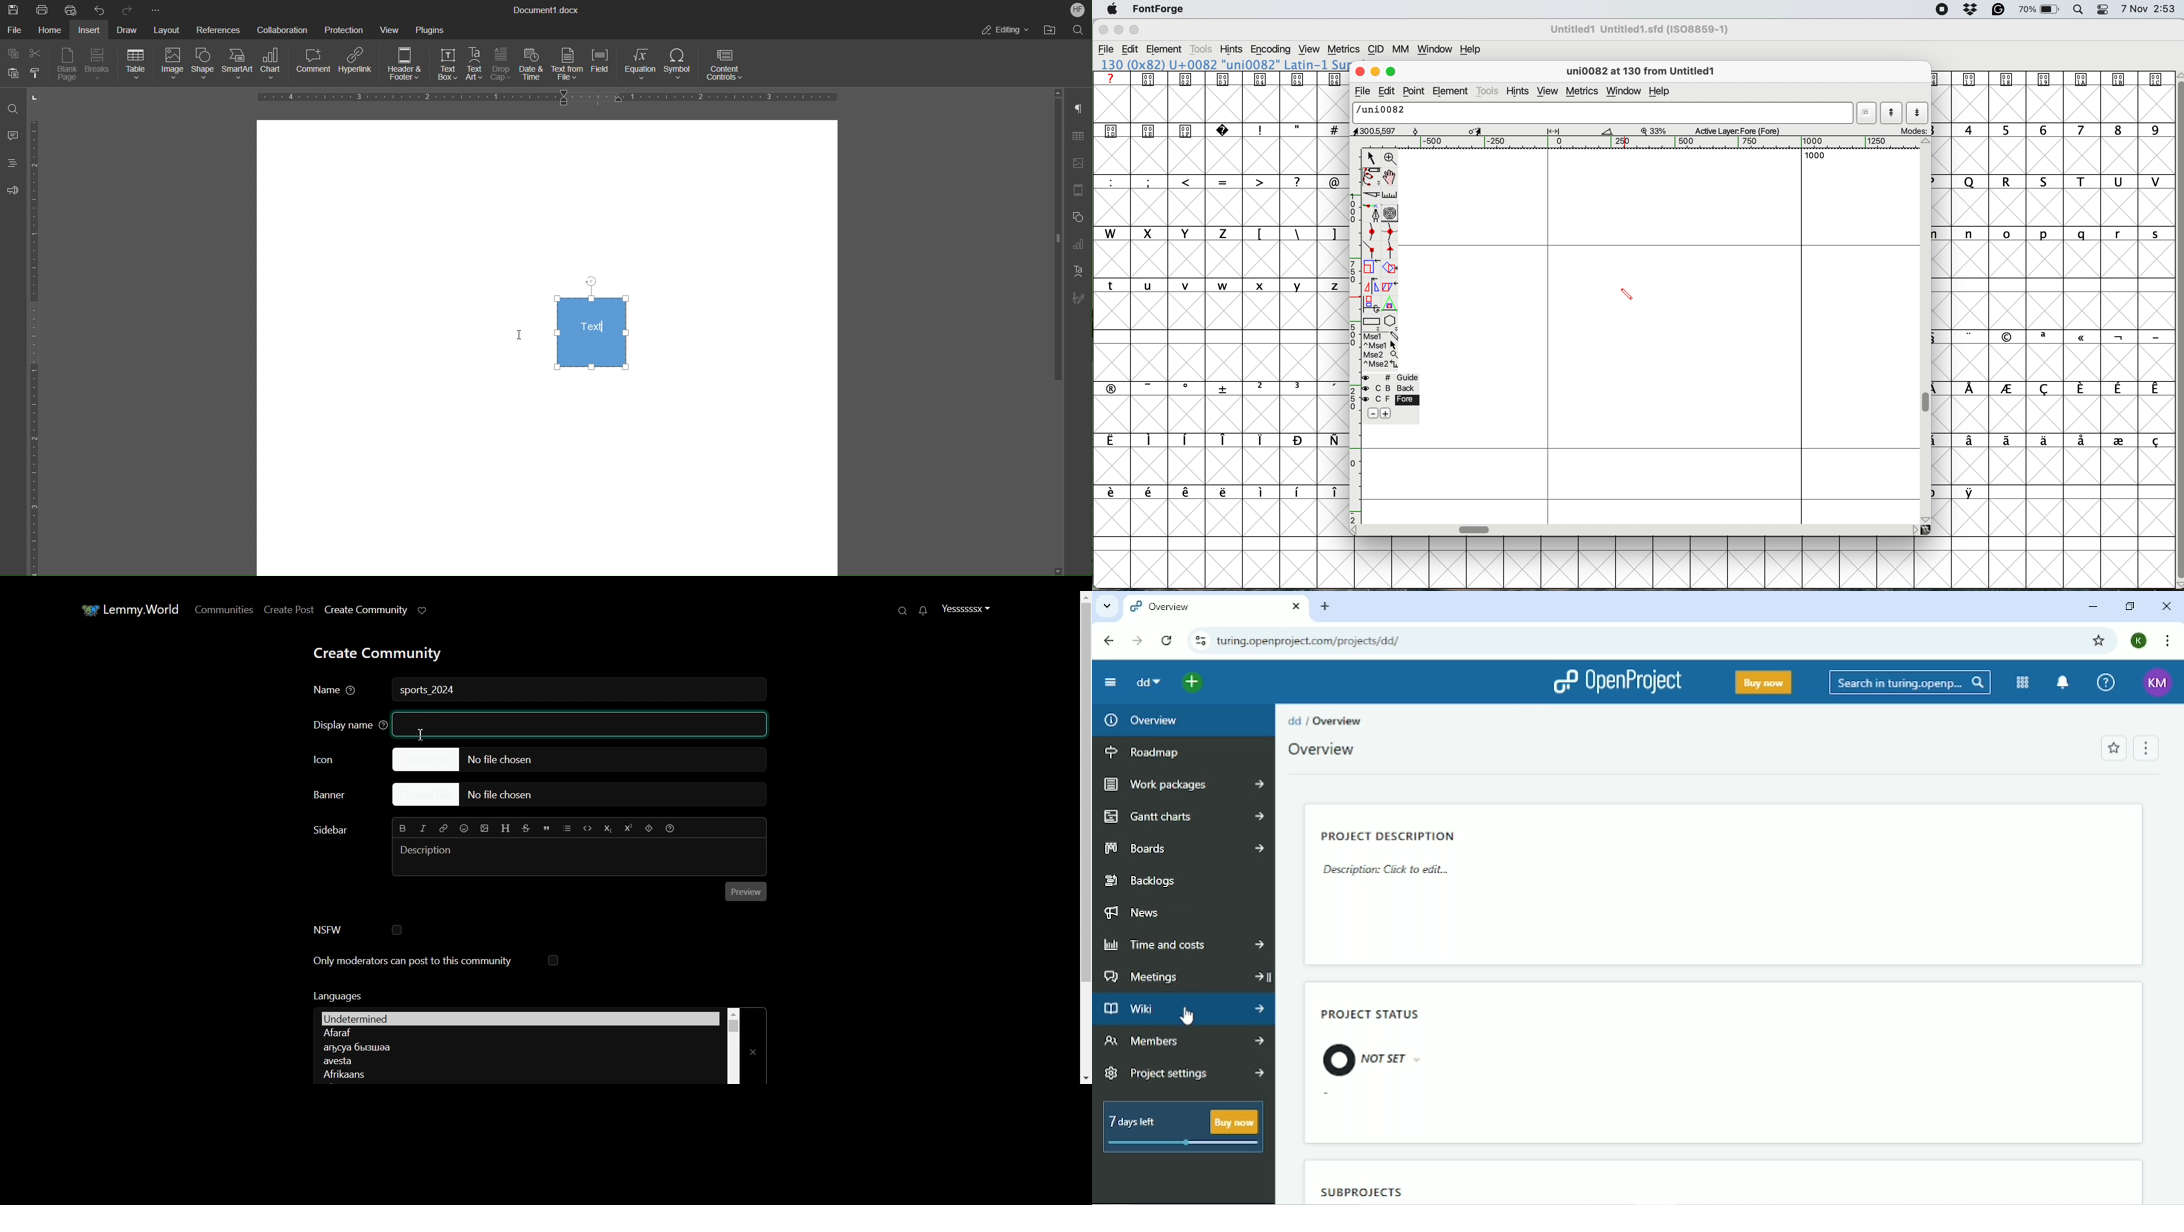 This screenshot has width=2184, height=1232. What do you see at coordinates (1391, 307) in the screenshot?
I see `perform a perspective transformation on selection` at bounding box center [1391, 307].